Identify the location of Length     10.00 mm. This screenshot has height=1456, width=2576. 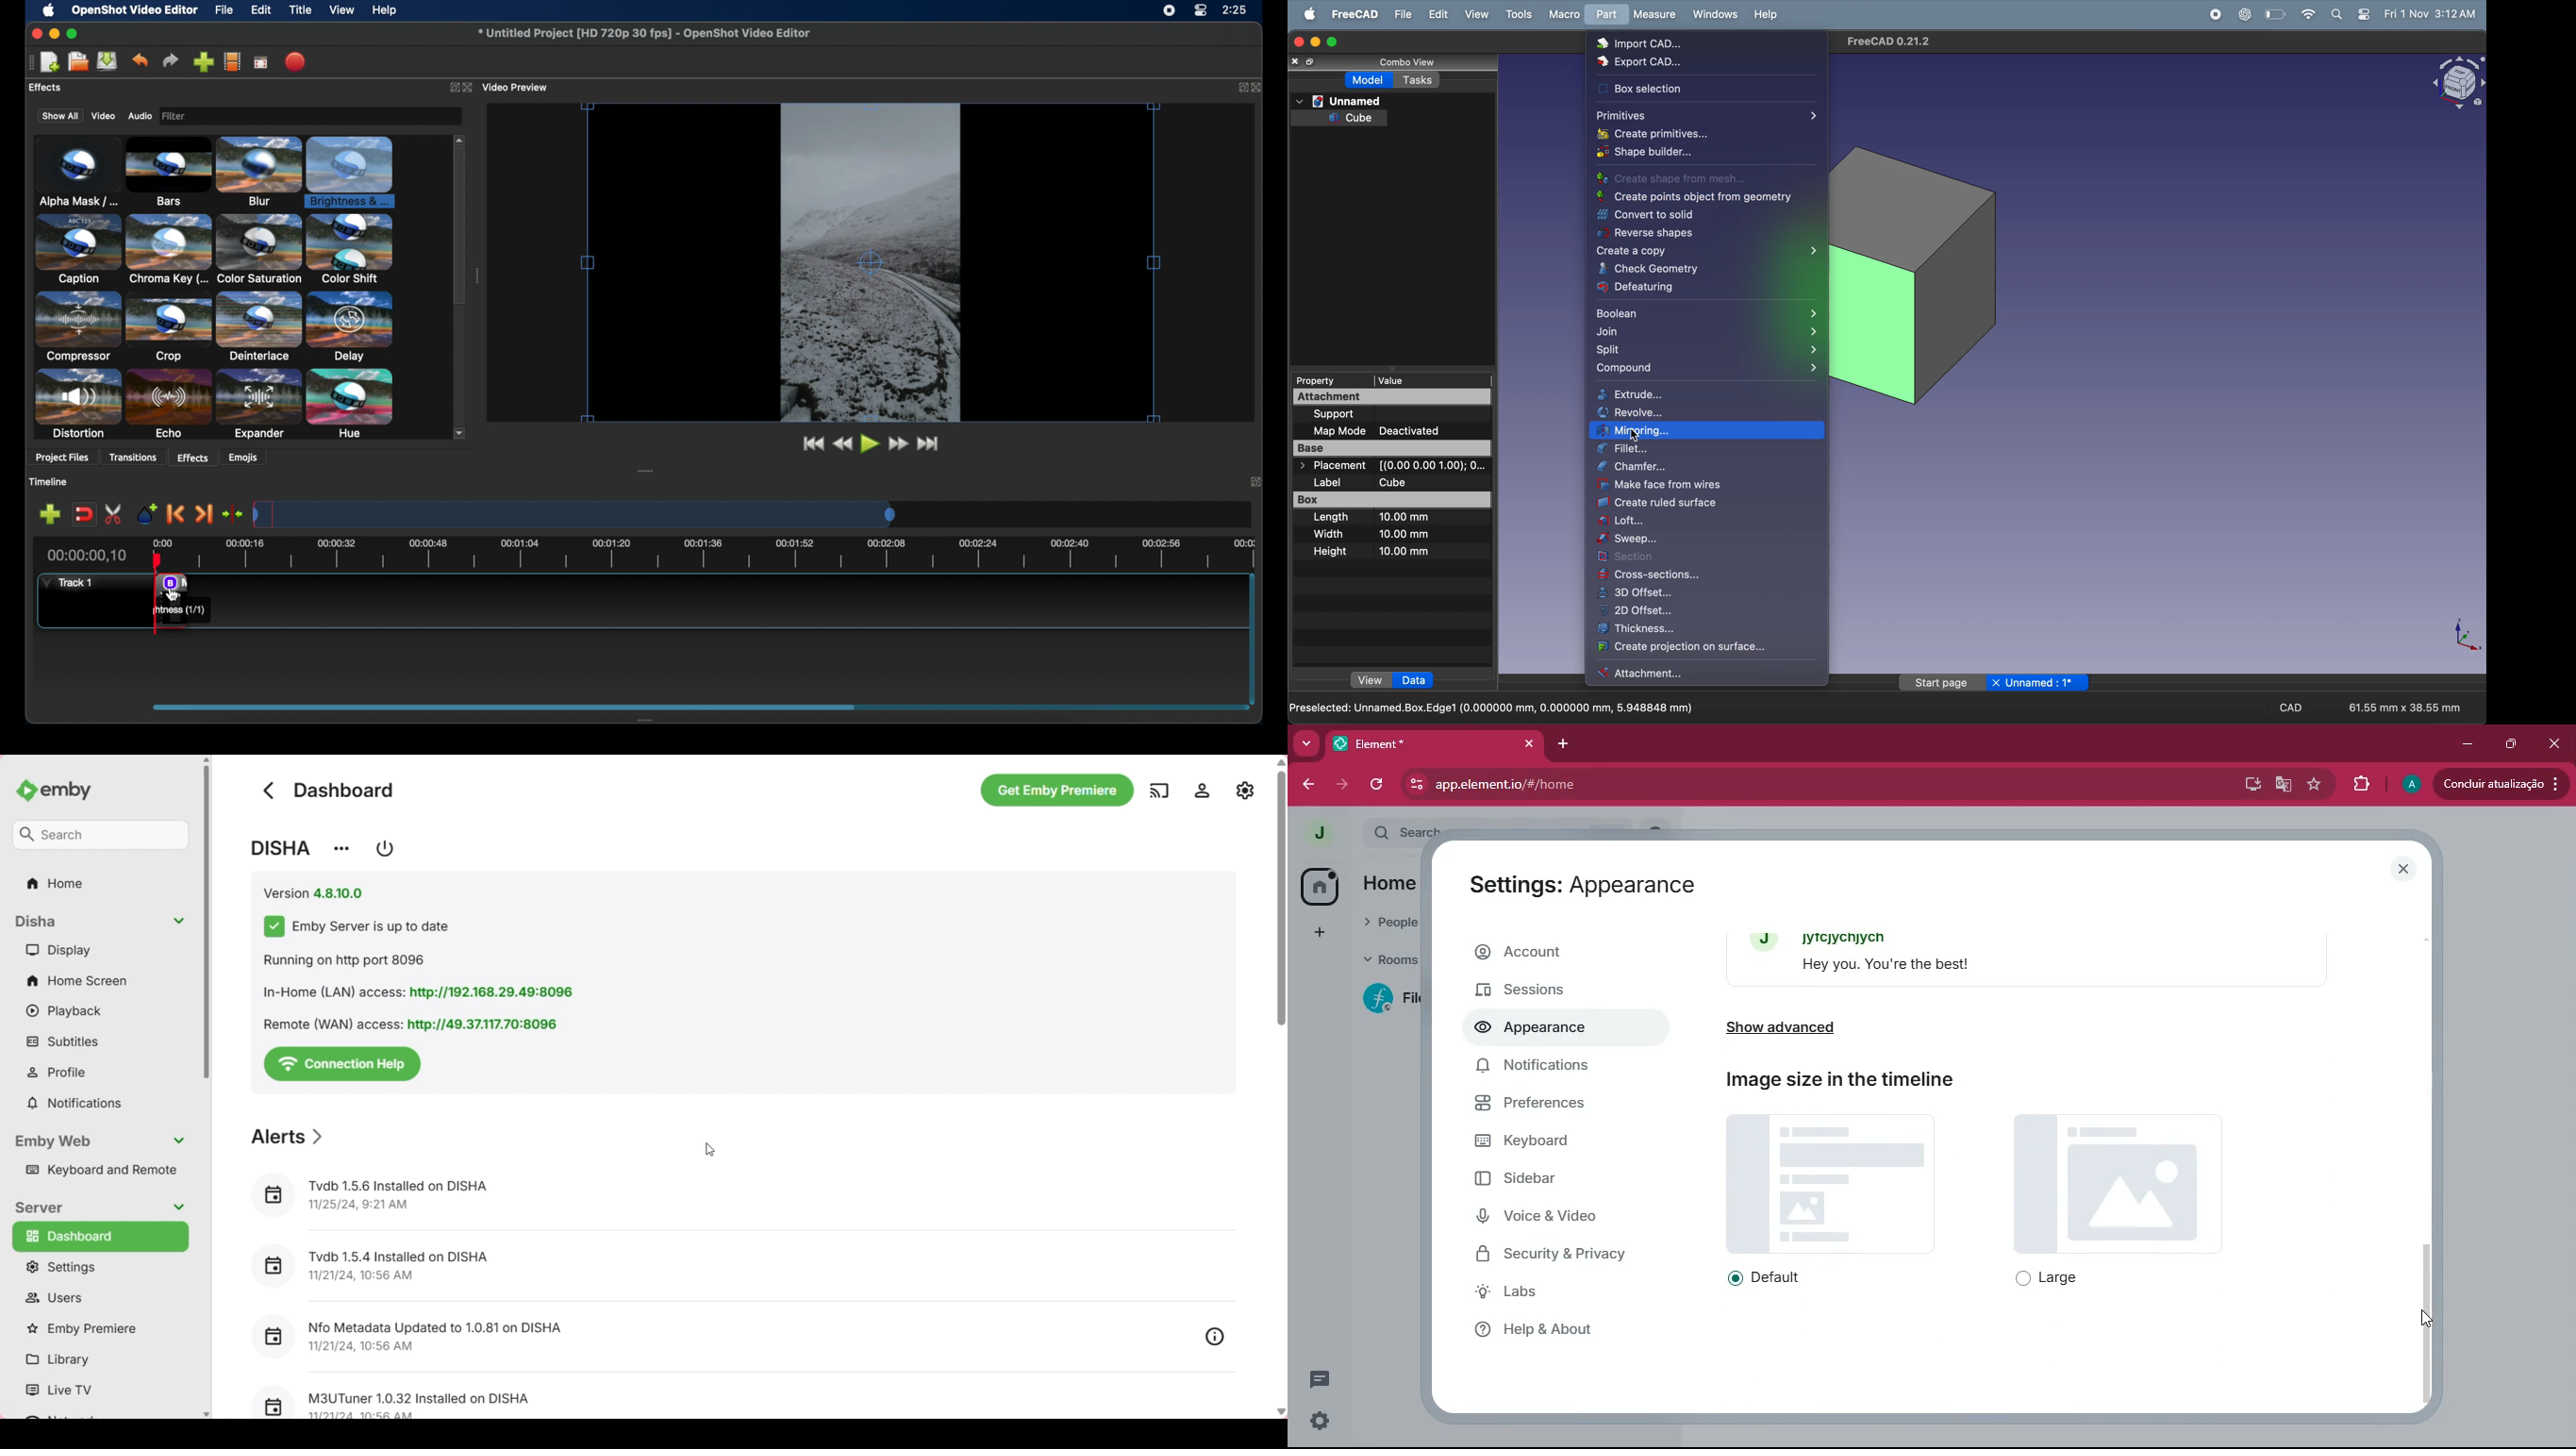
(1376, 518).